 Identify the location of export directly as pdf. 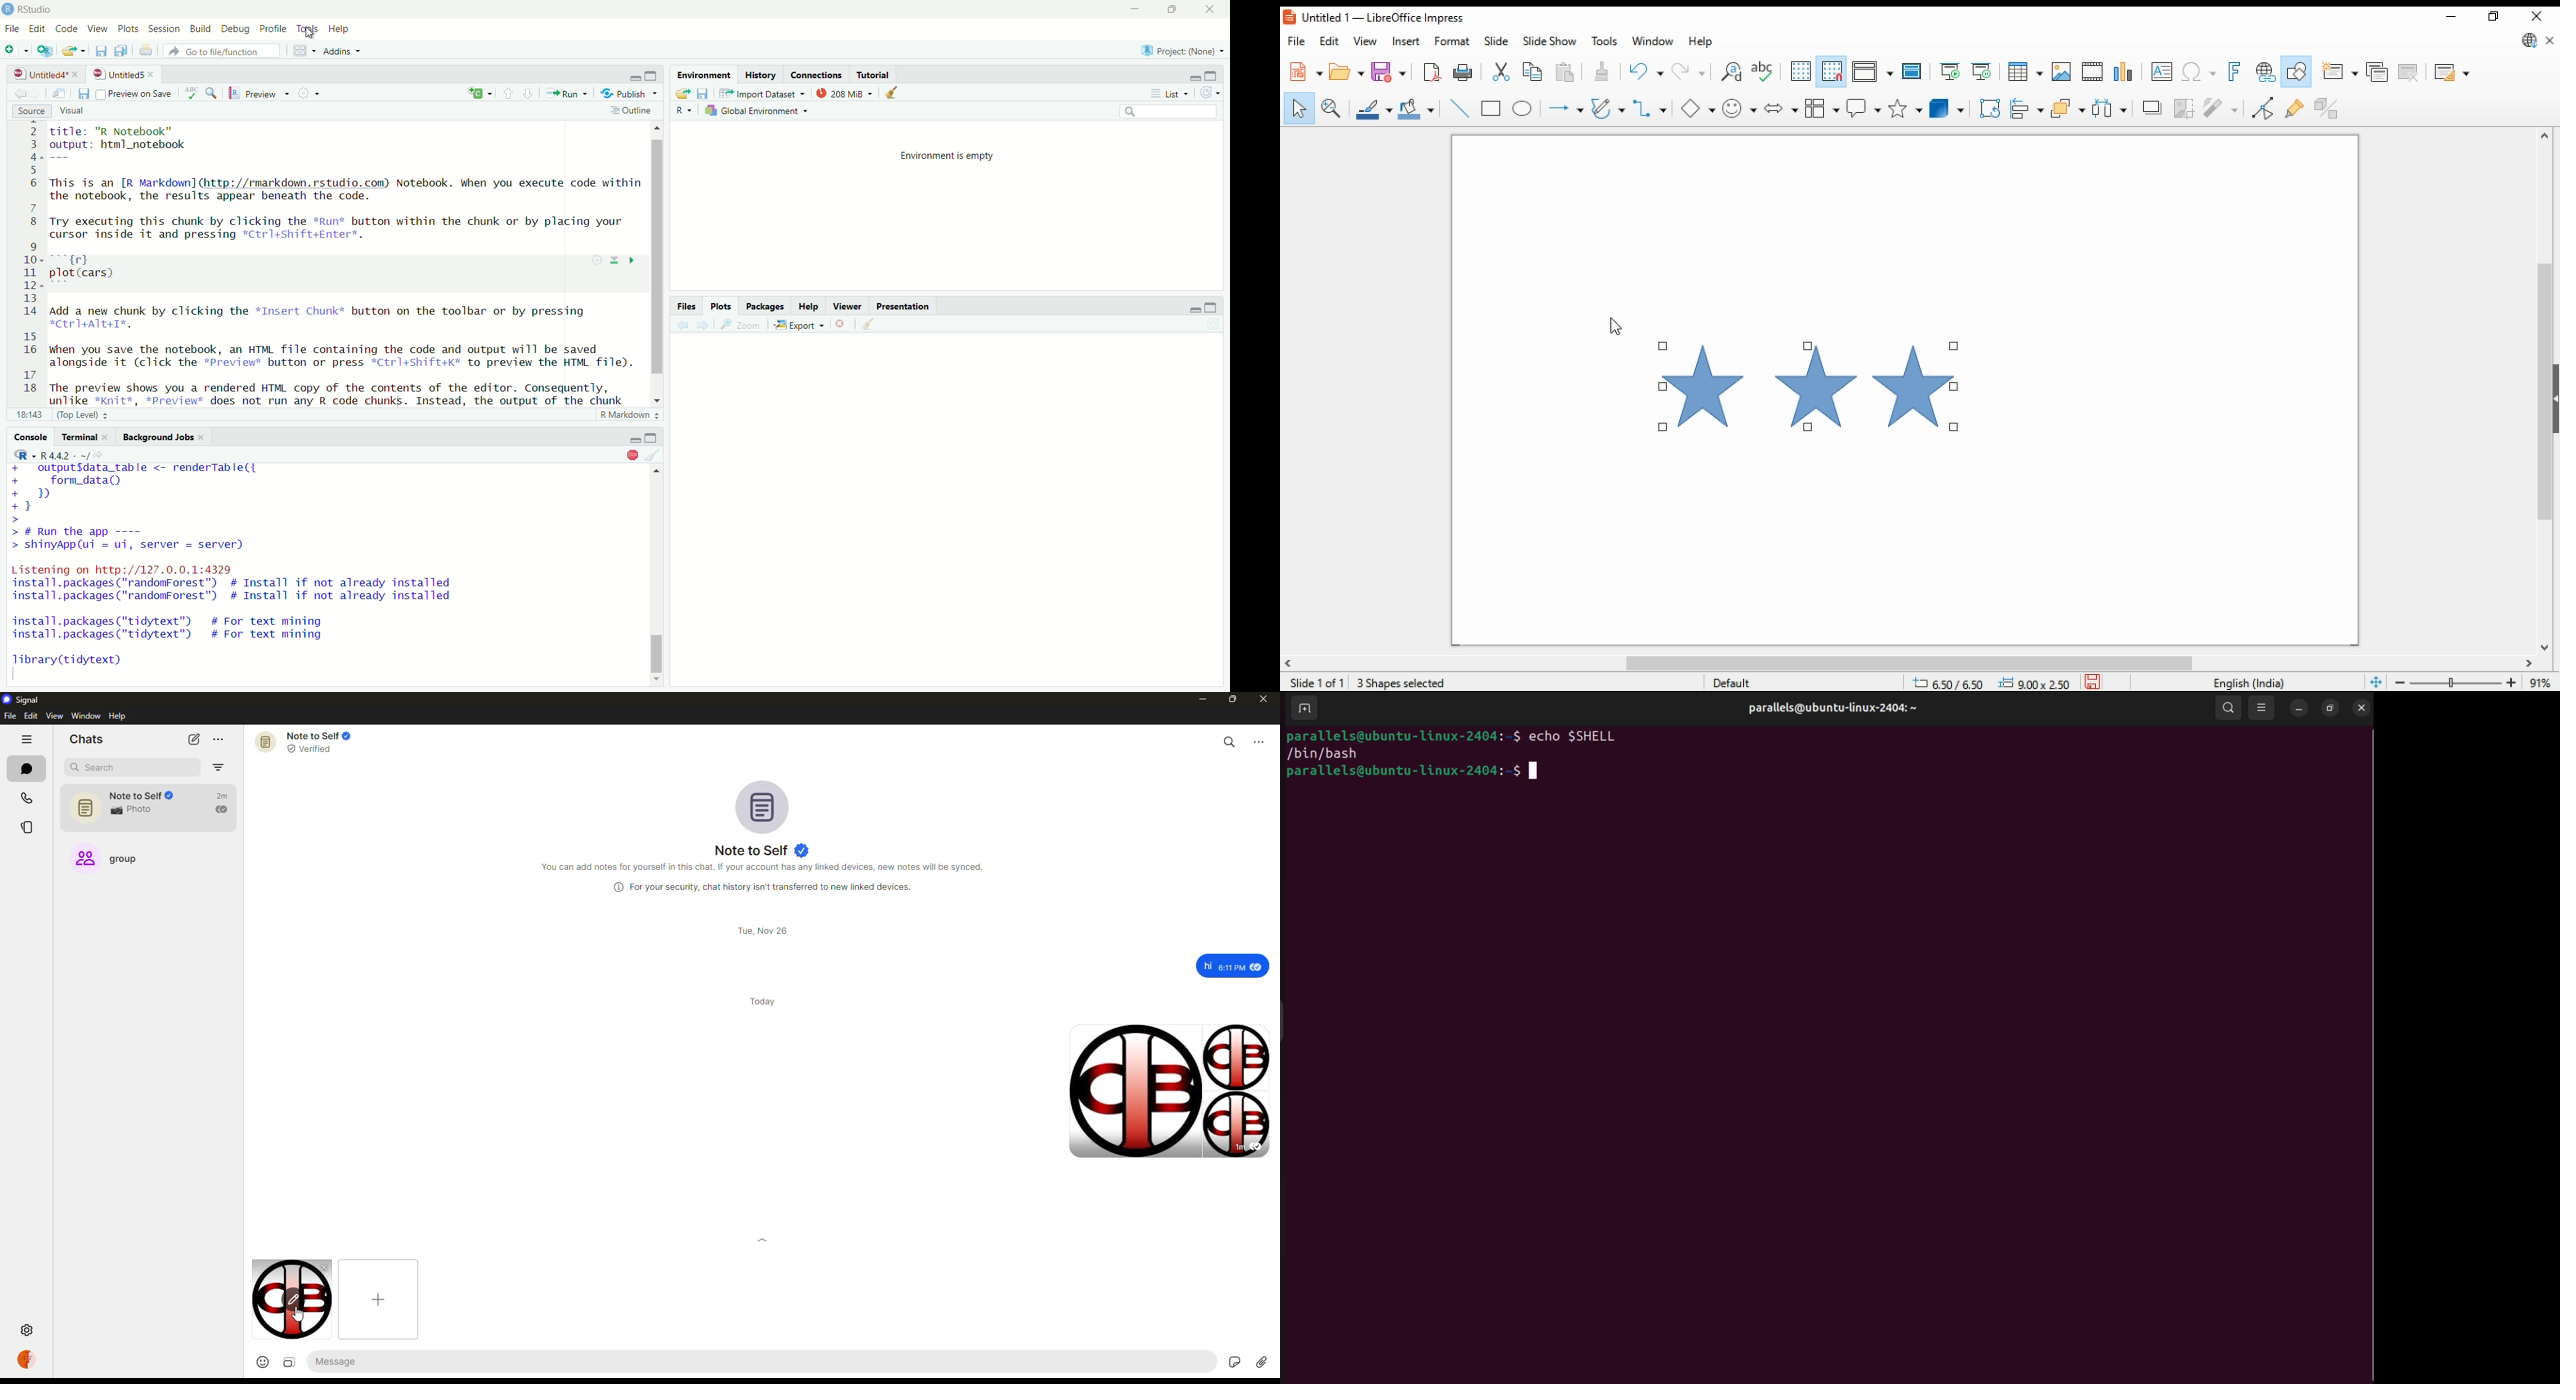
(1431, 72).